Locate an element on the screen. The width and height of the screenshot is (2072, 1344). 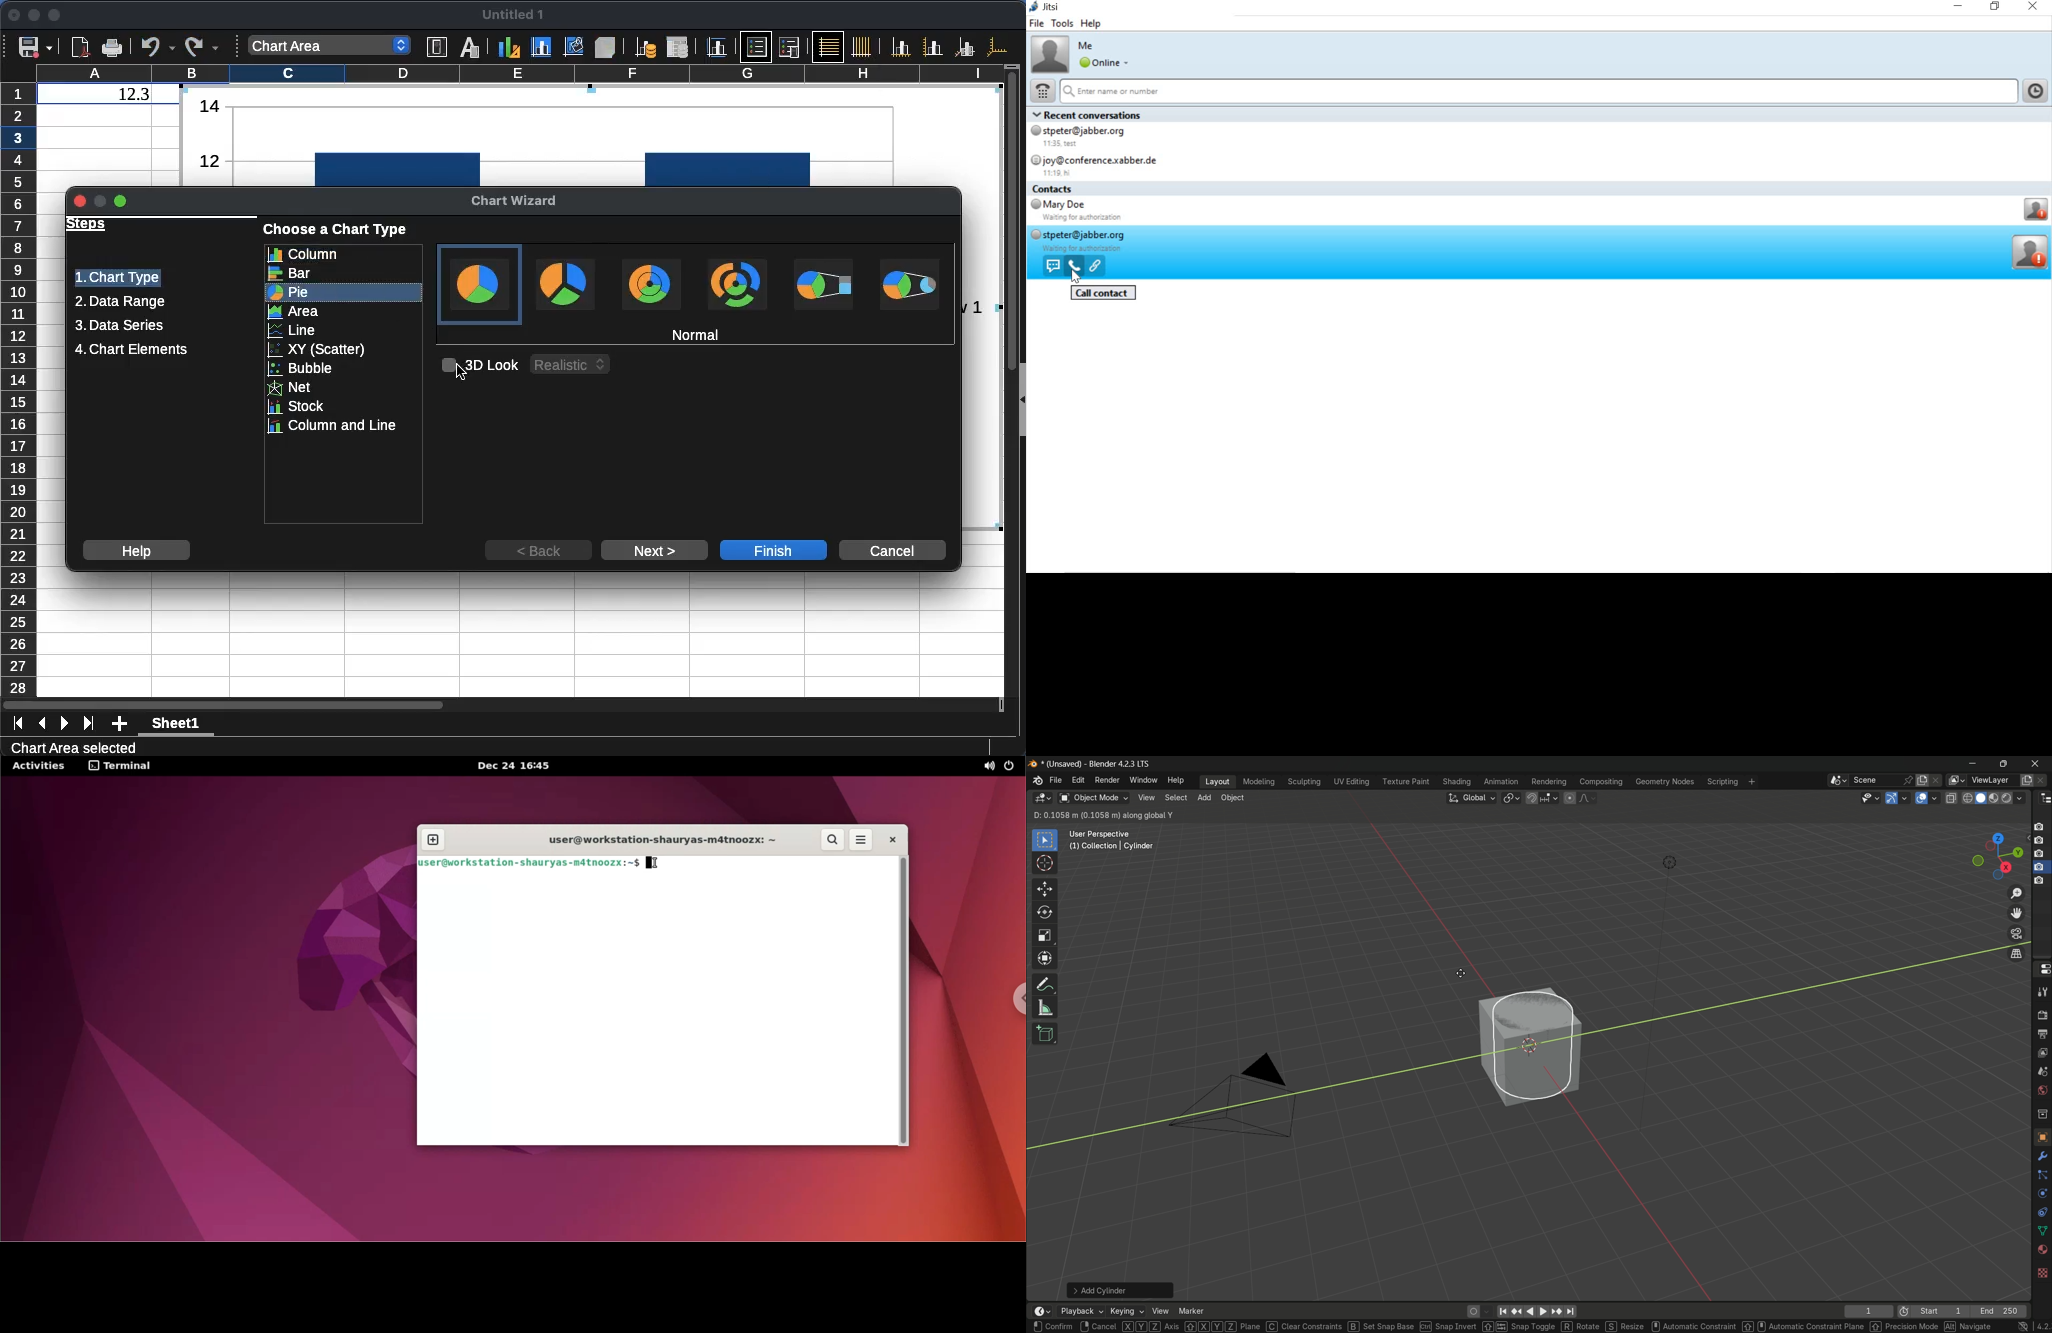
Horizontal slide bar is located at coordinates (223, 704).